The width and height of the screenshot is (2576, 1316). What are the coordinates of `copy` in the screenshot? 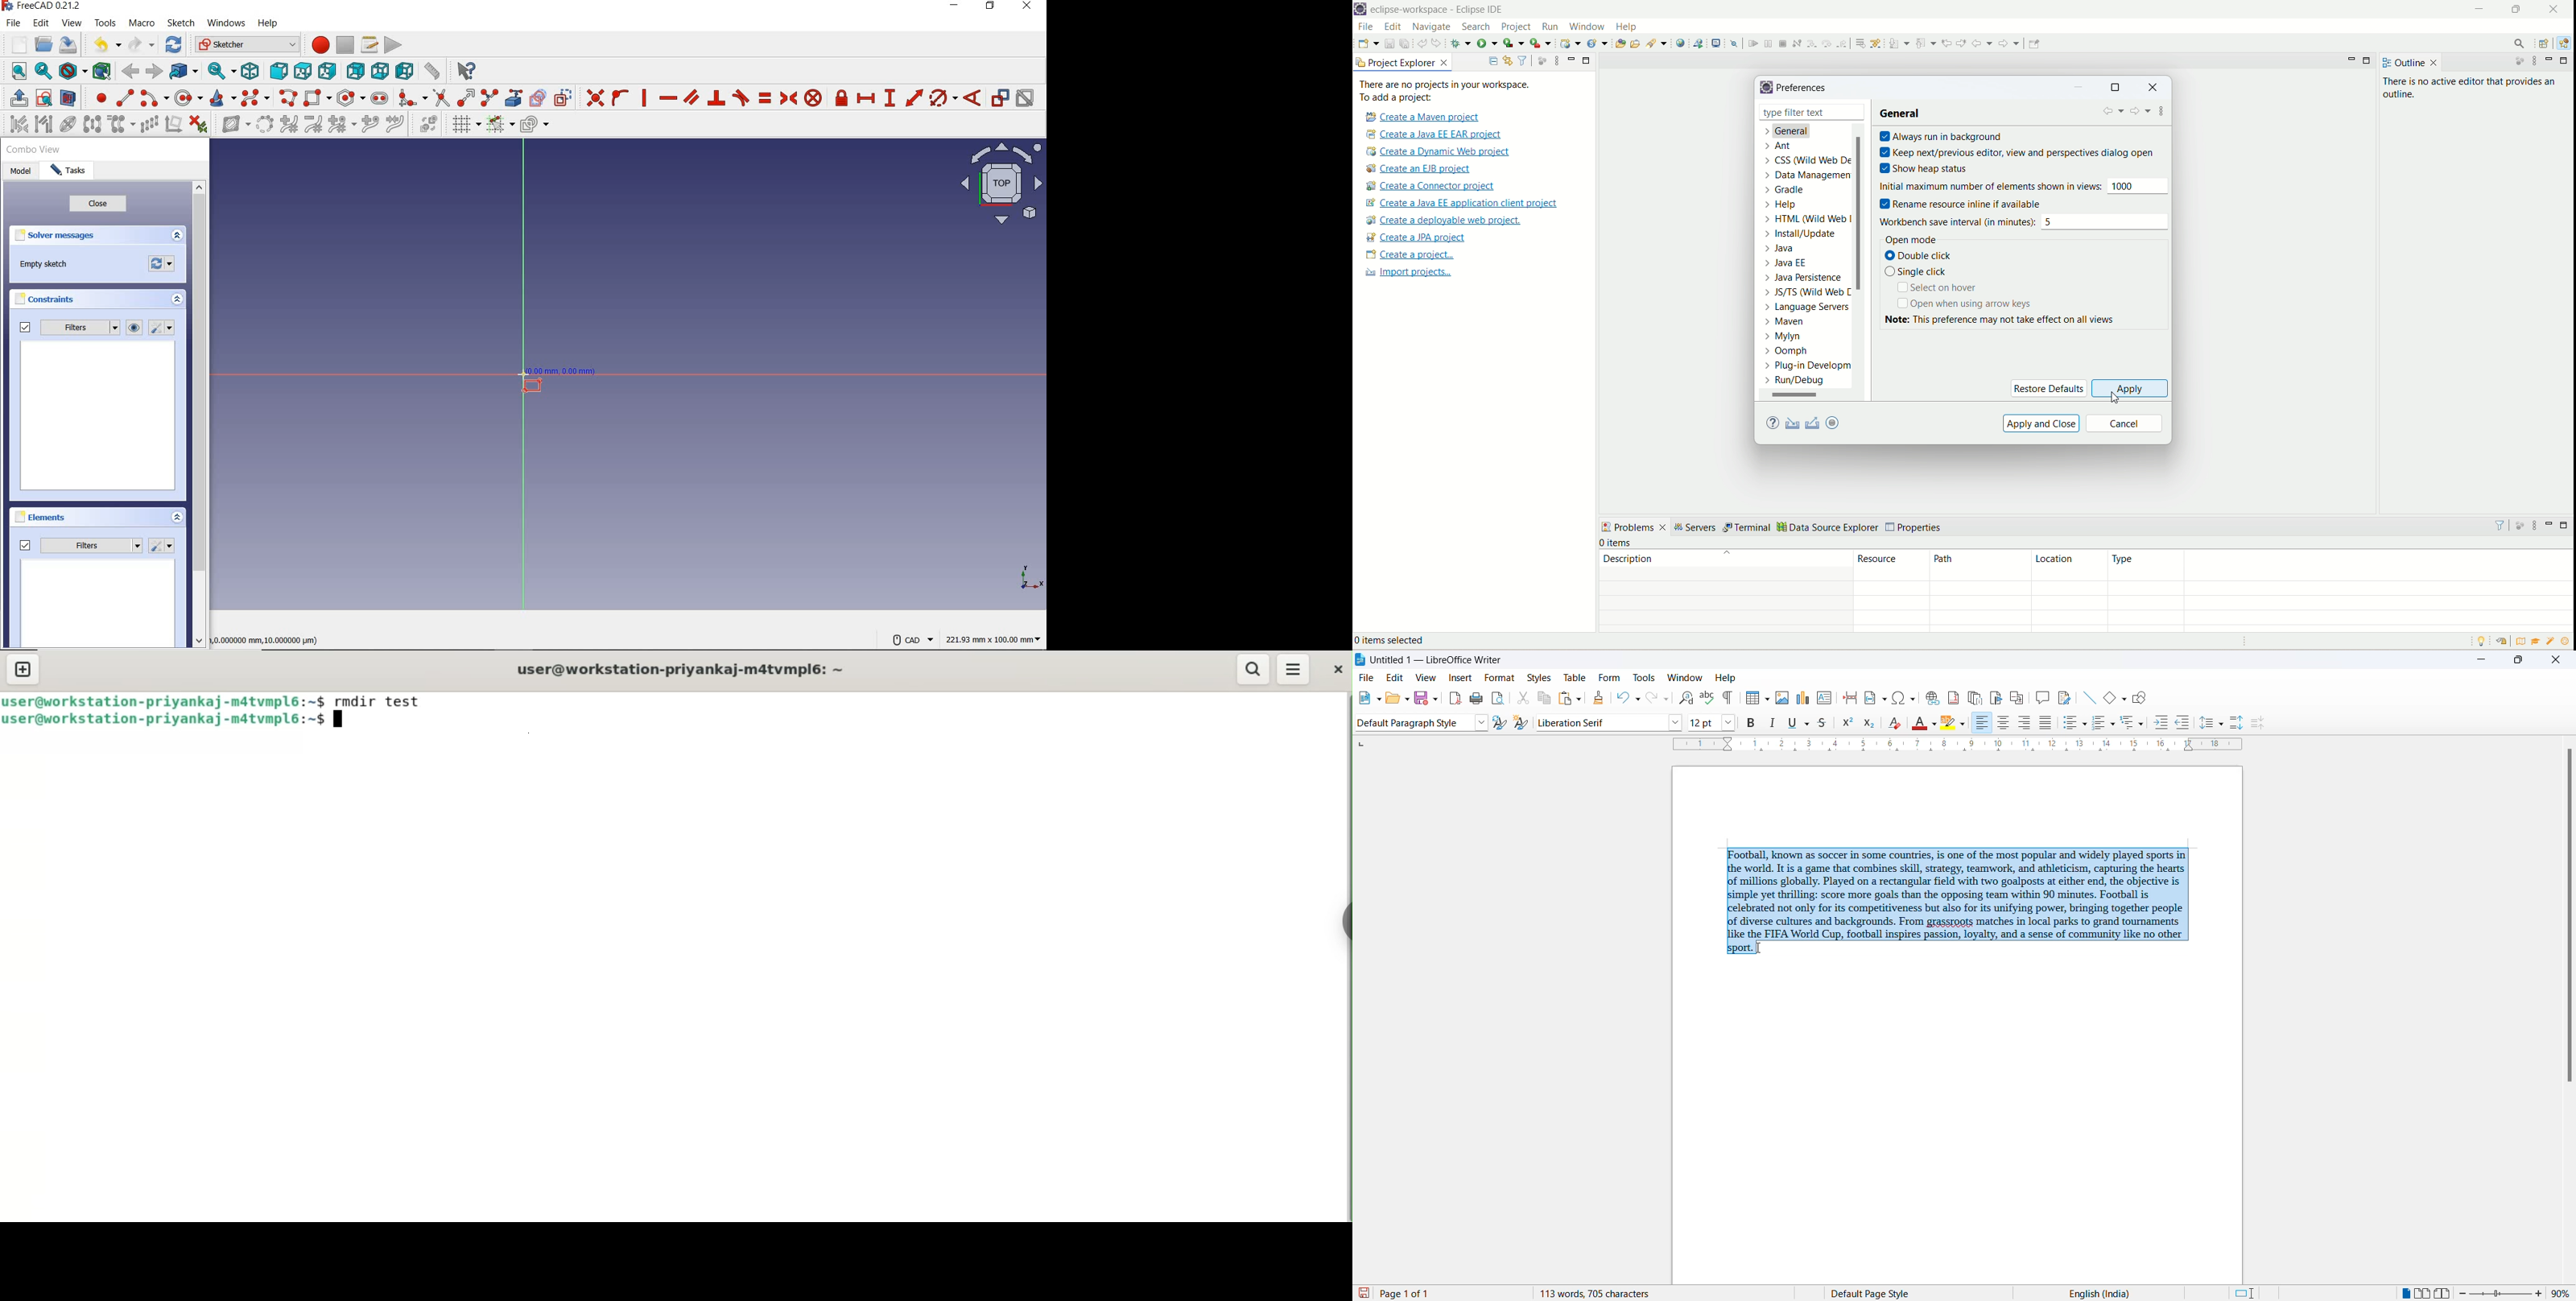 It's located at (1544, 698).